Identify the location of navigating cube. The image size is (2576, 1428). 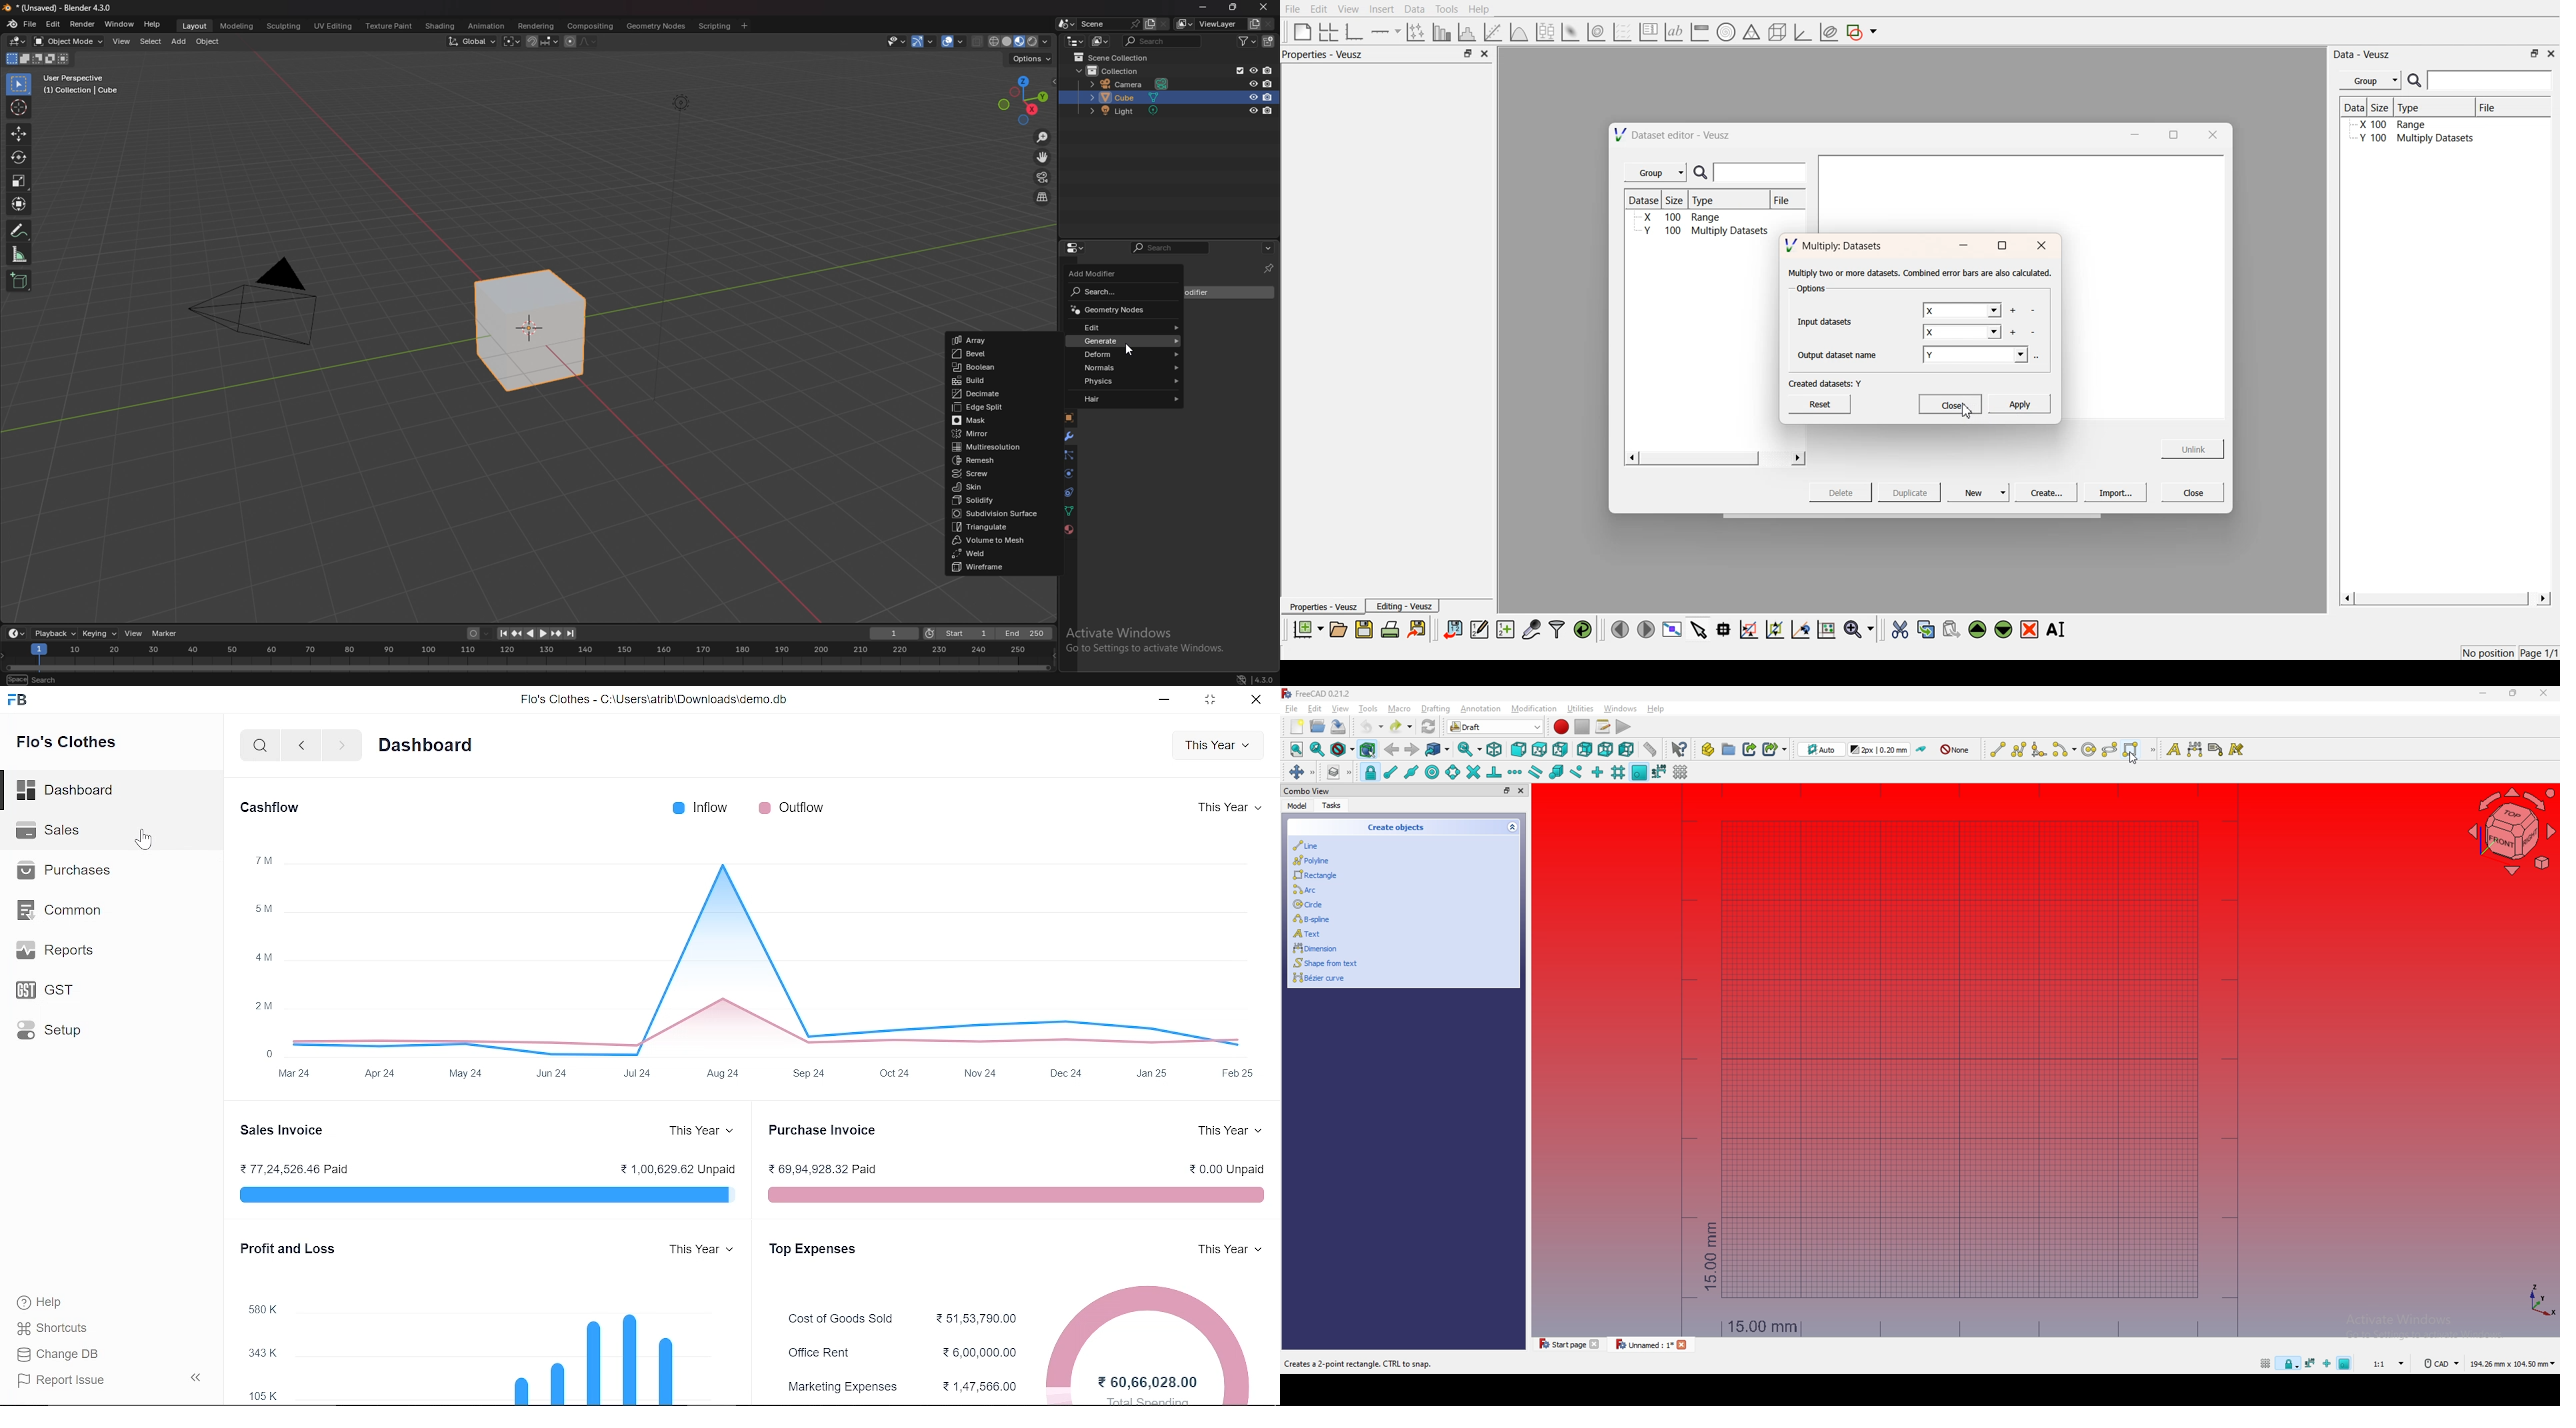
(2507, 832).